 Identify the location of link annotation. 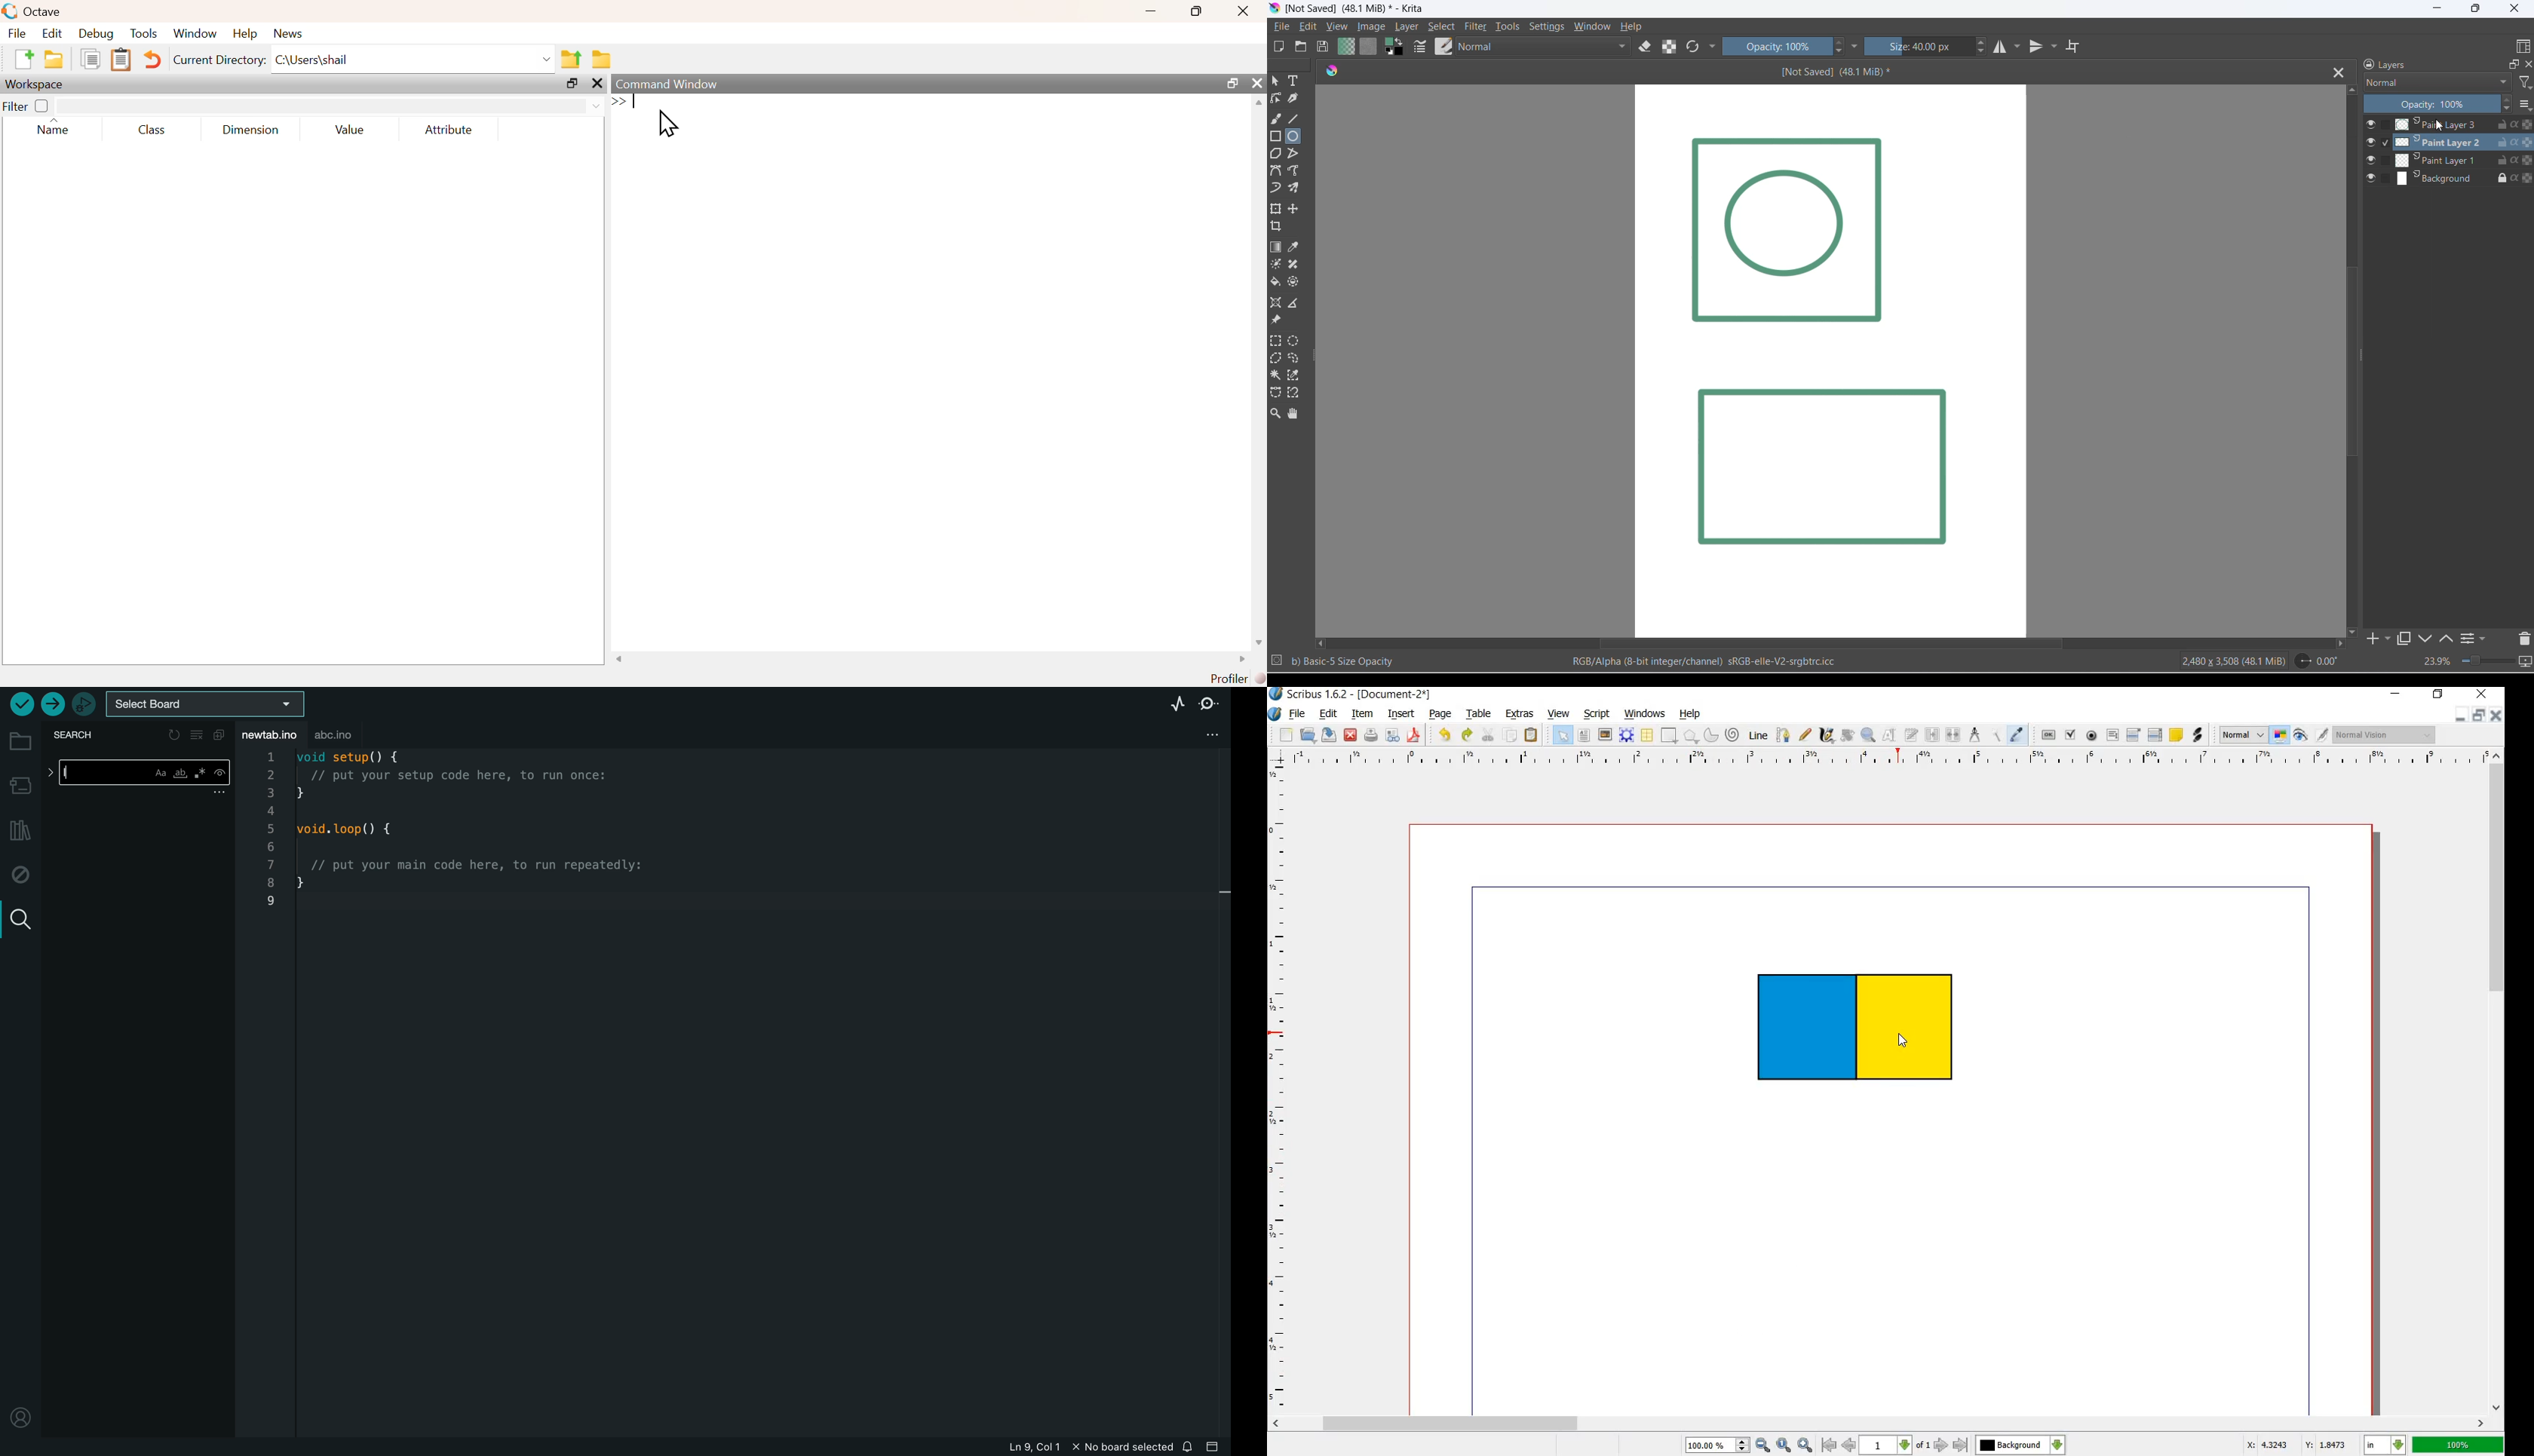
(2198, 736).